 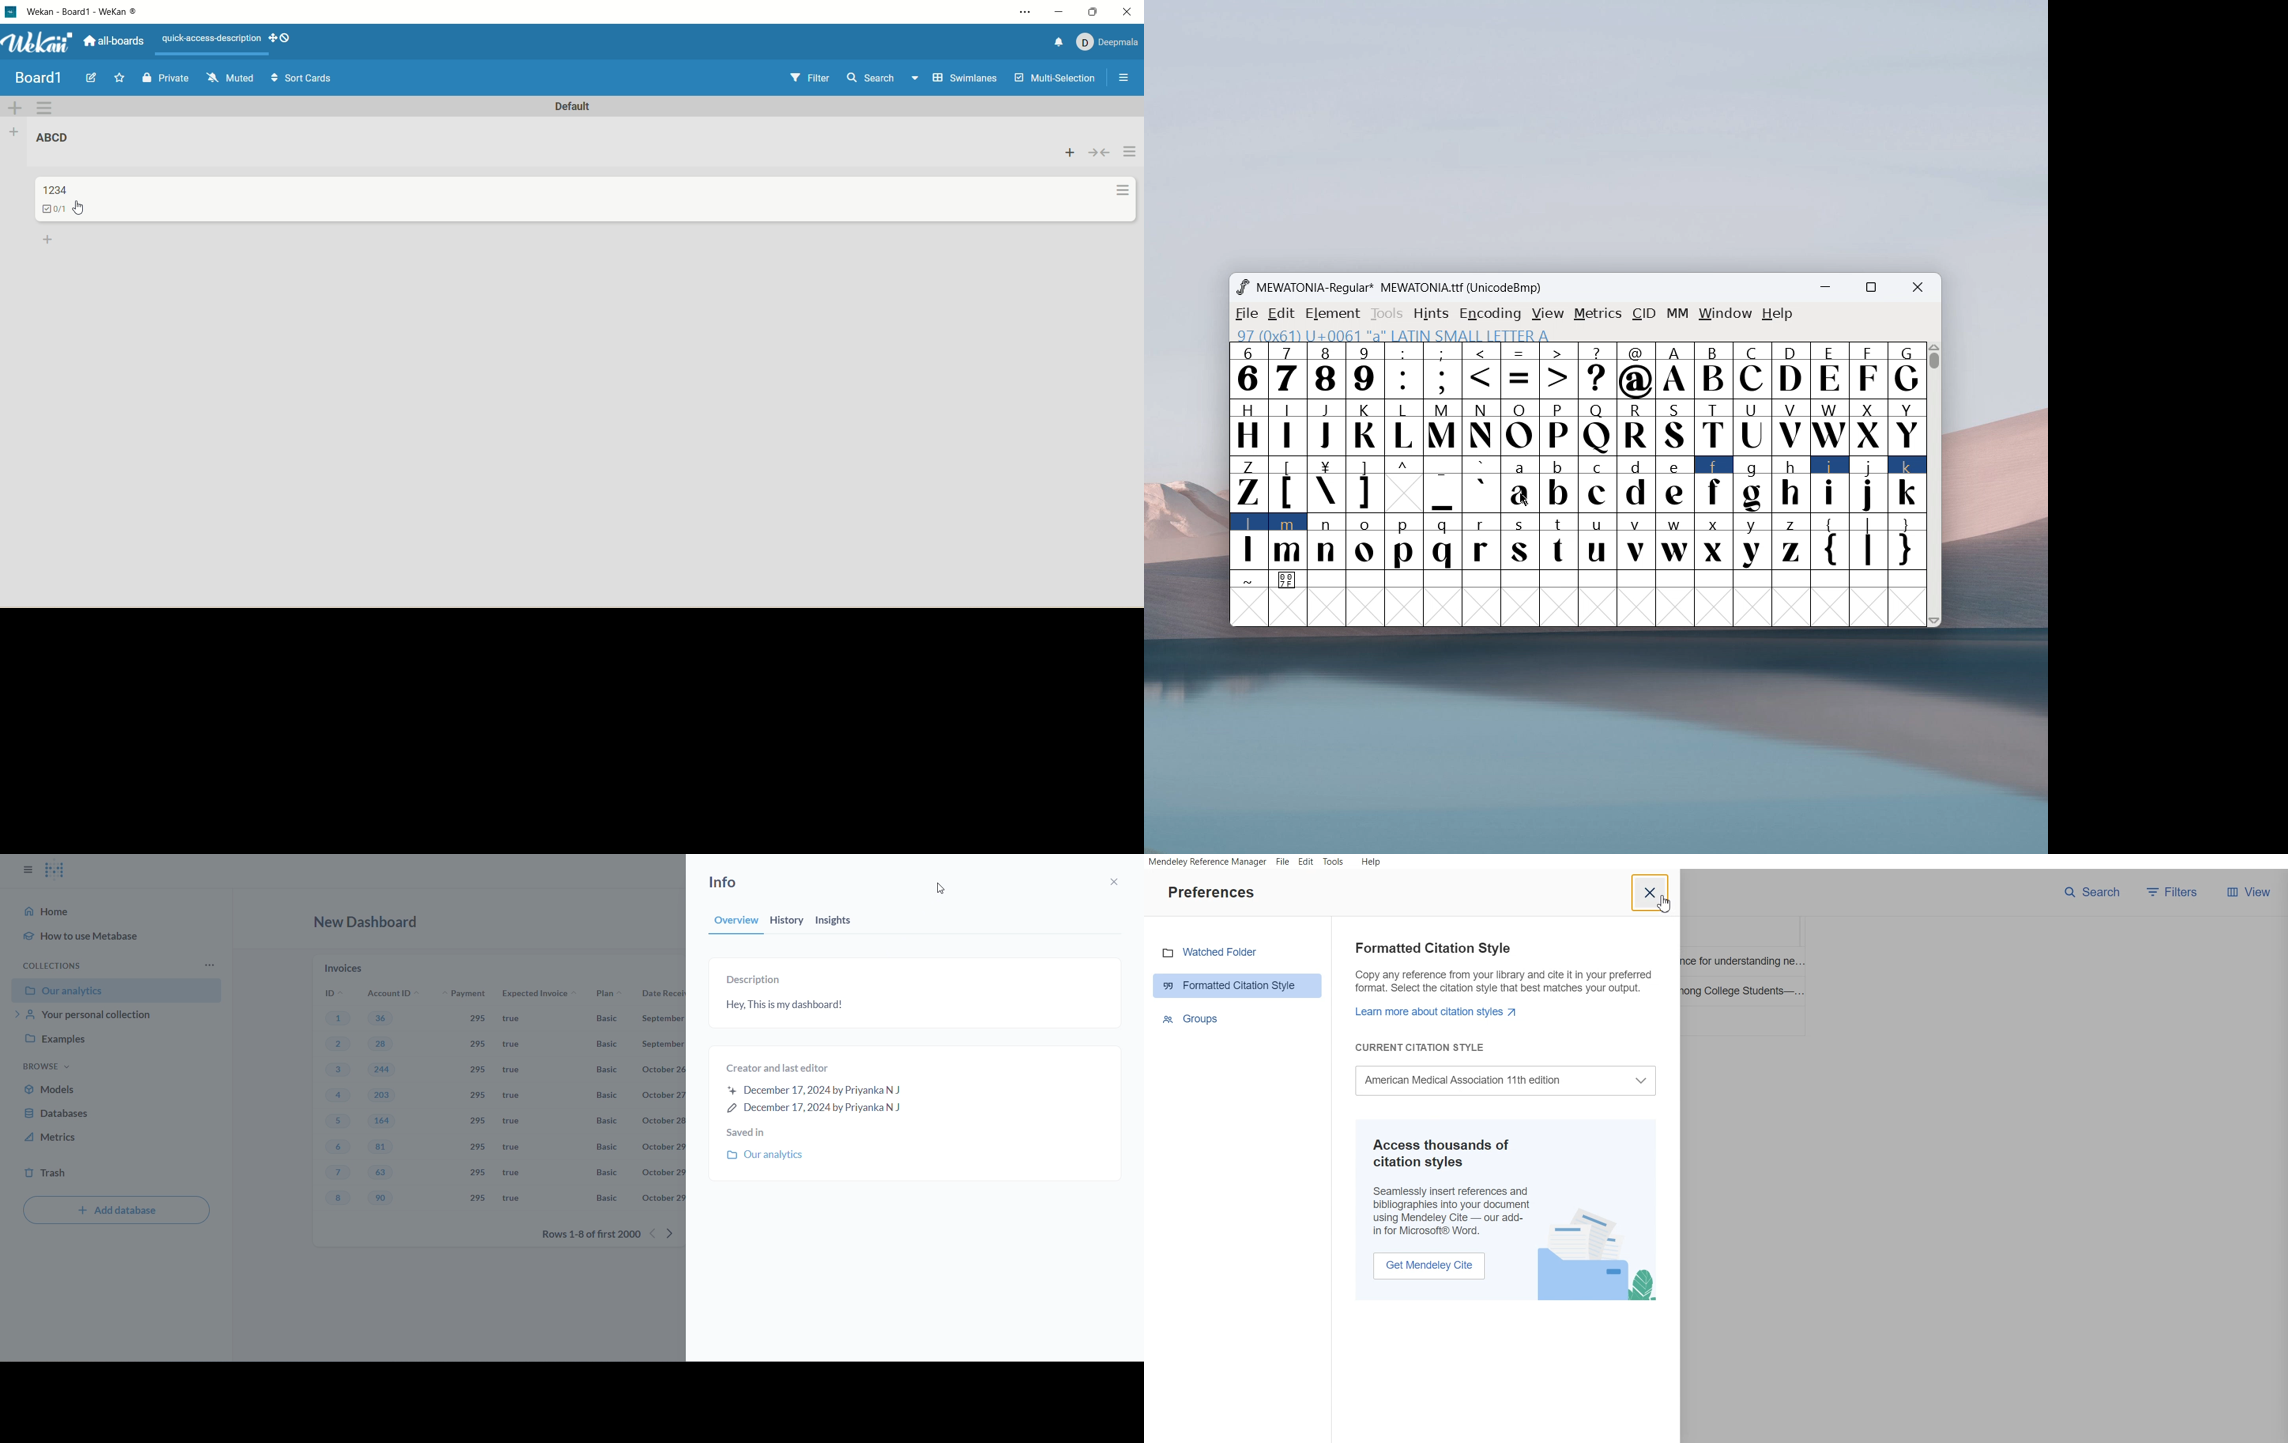 What do you see at coordinates (1370, 861) in the screenshot?
I see `Help` at bounding box center [1370, 861].